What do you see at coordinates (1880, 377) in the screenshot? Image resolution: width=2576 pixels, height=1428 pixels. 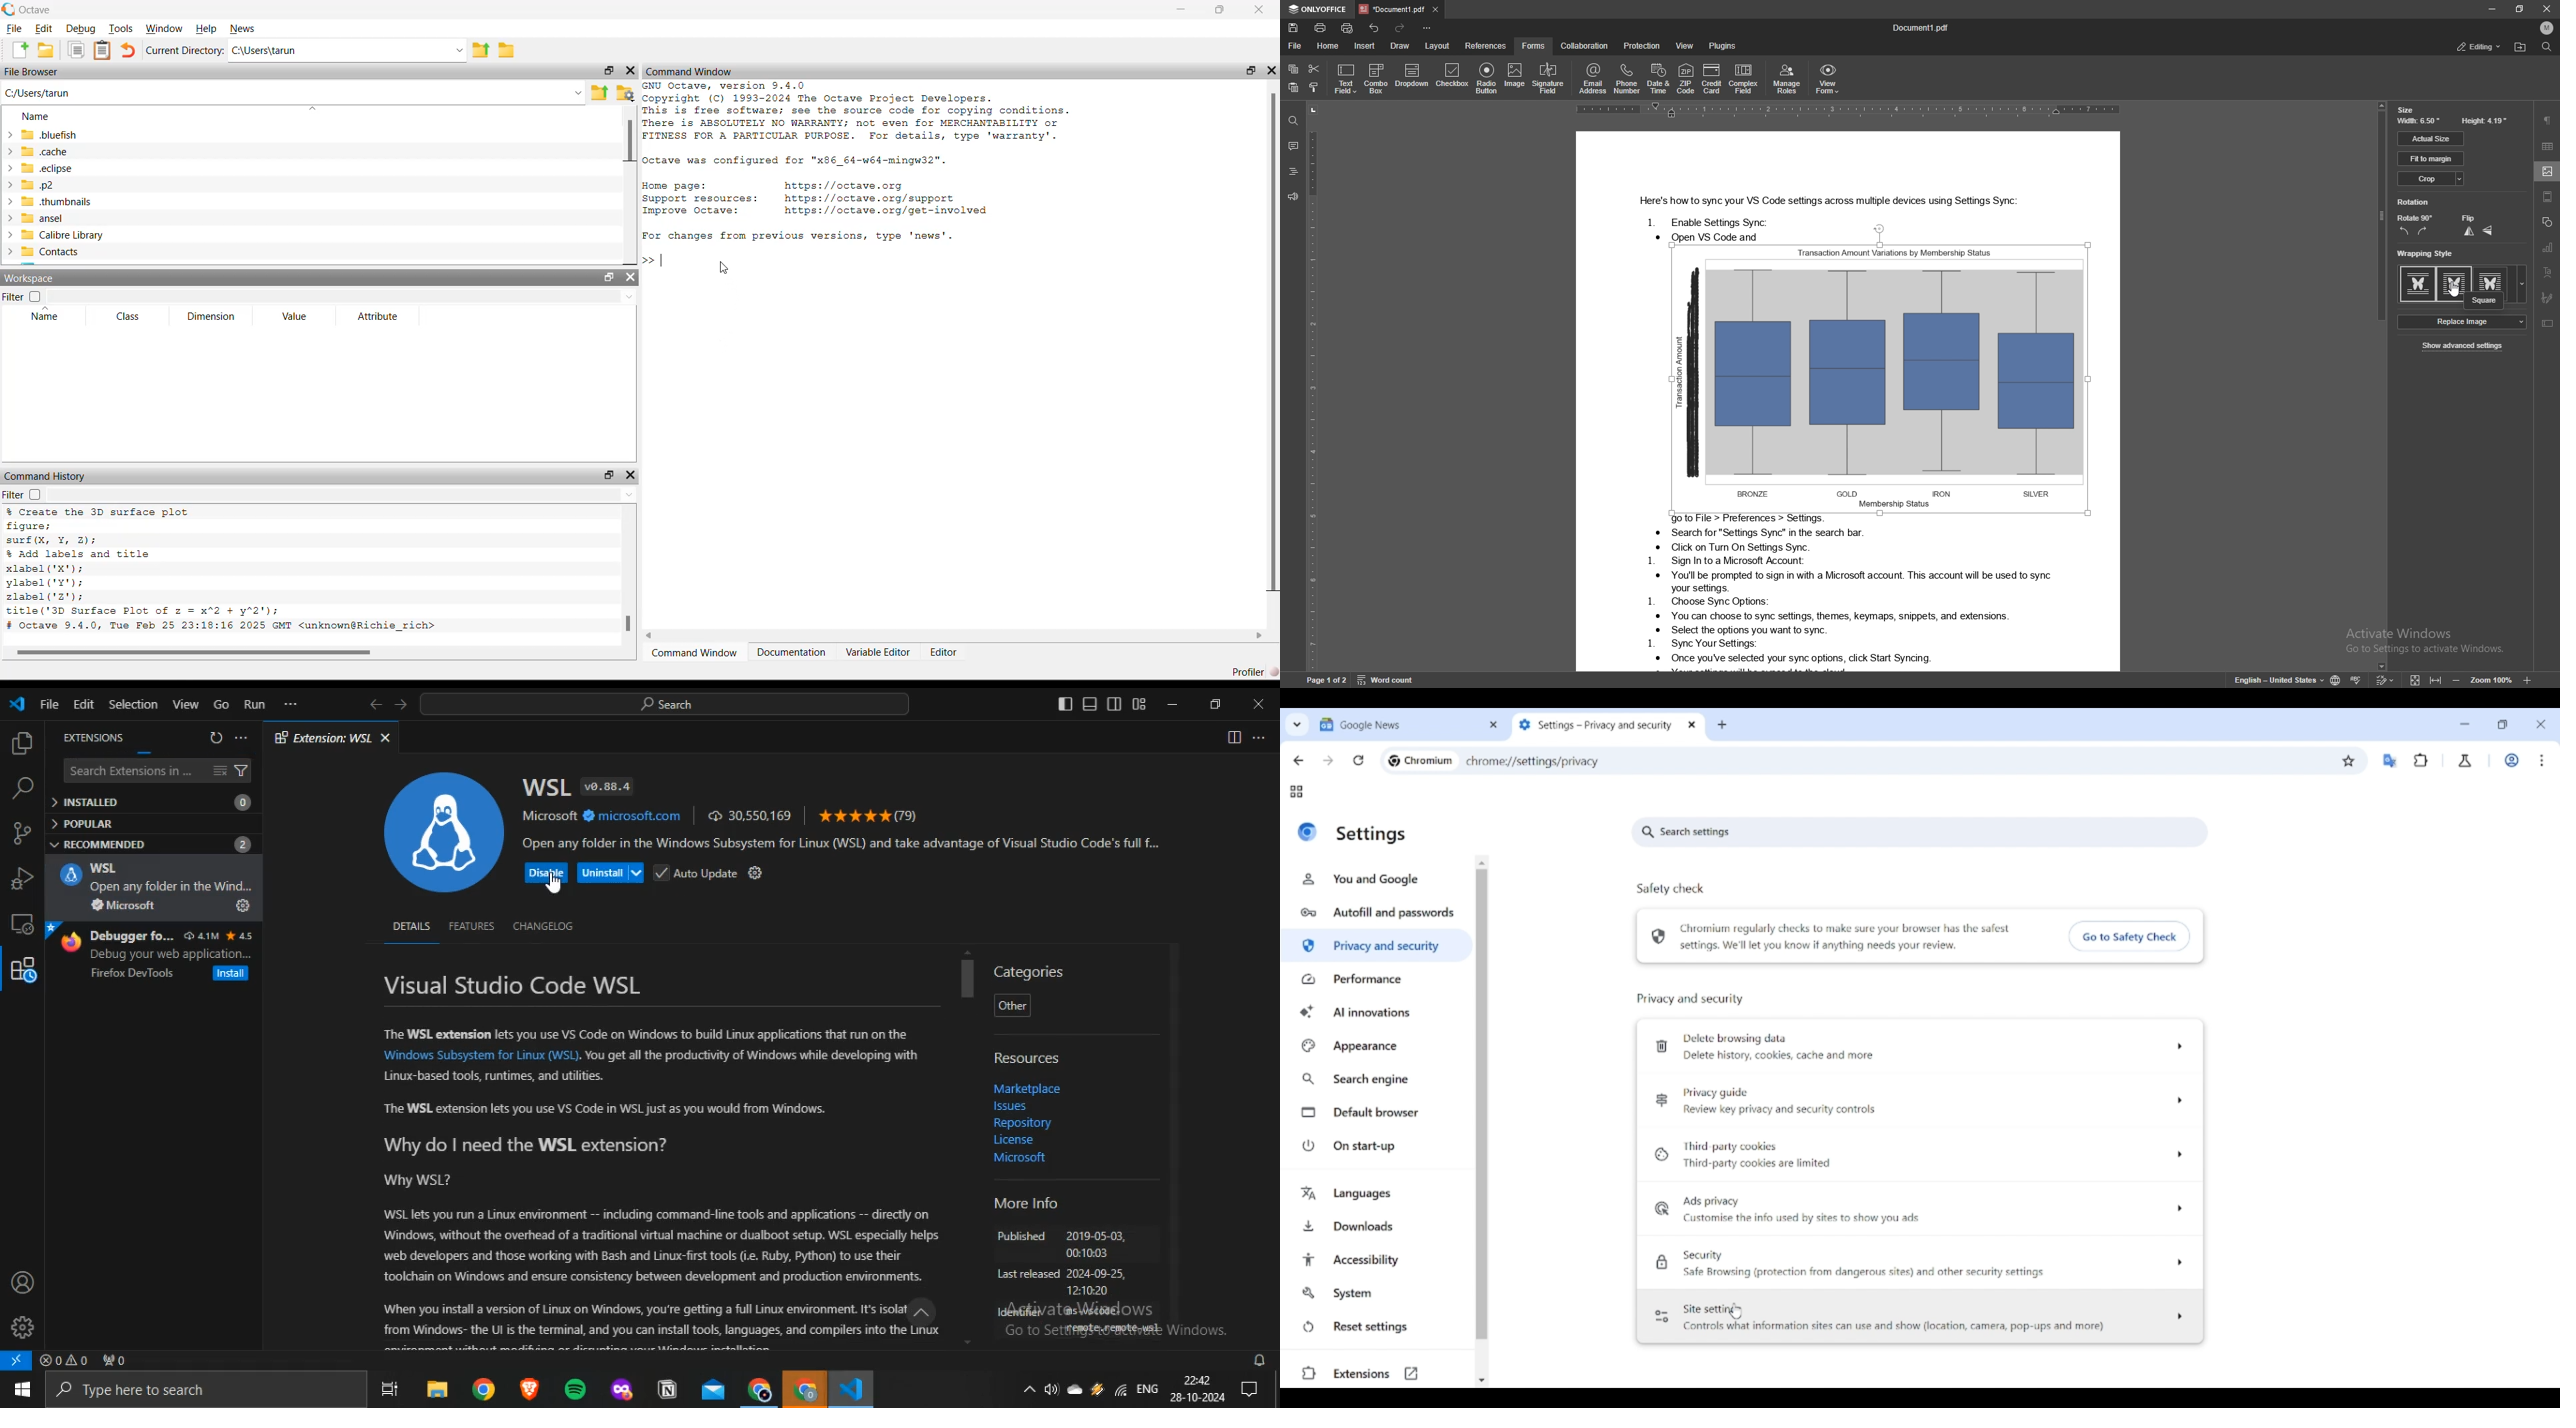 I see `image selected` at bounding box center [1880, 377].